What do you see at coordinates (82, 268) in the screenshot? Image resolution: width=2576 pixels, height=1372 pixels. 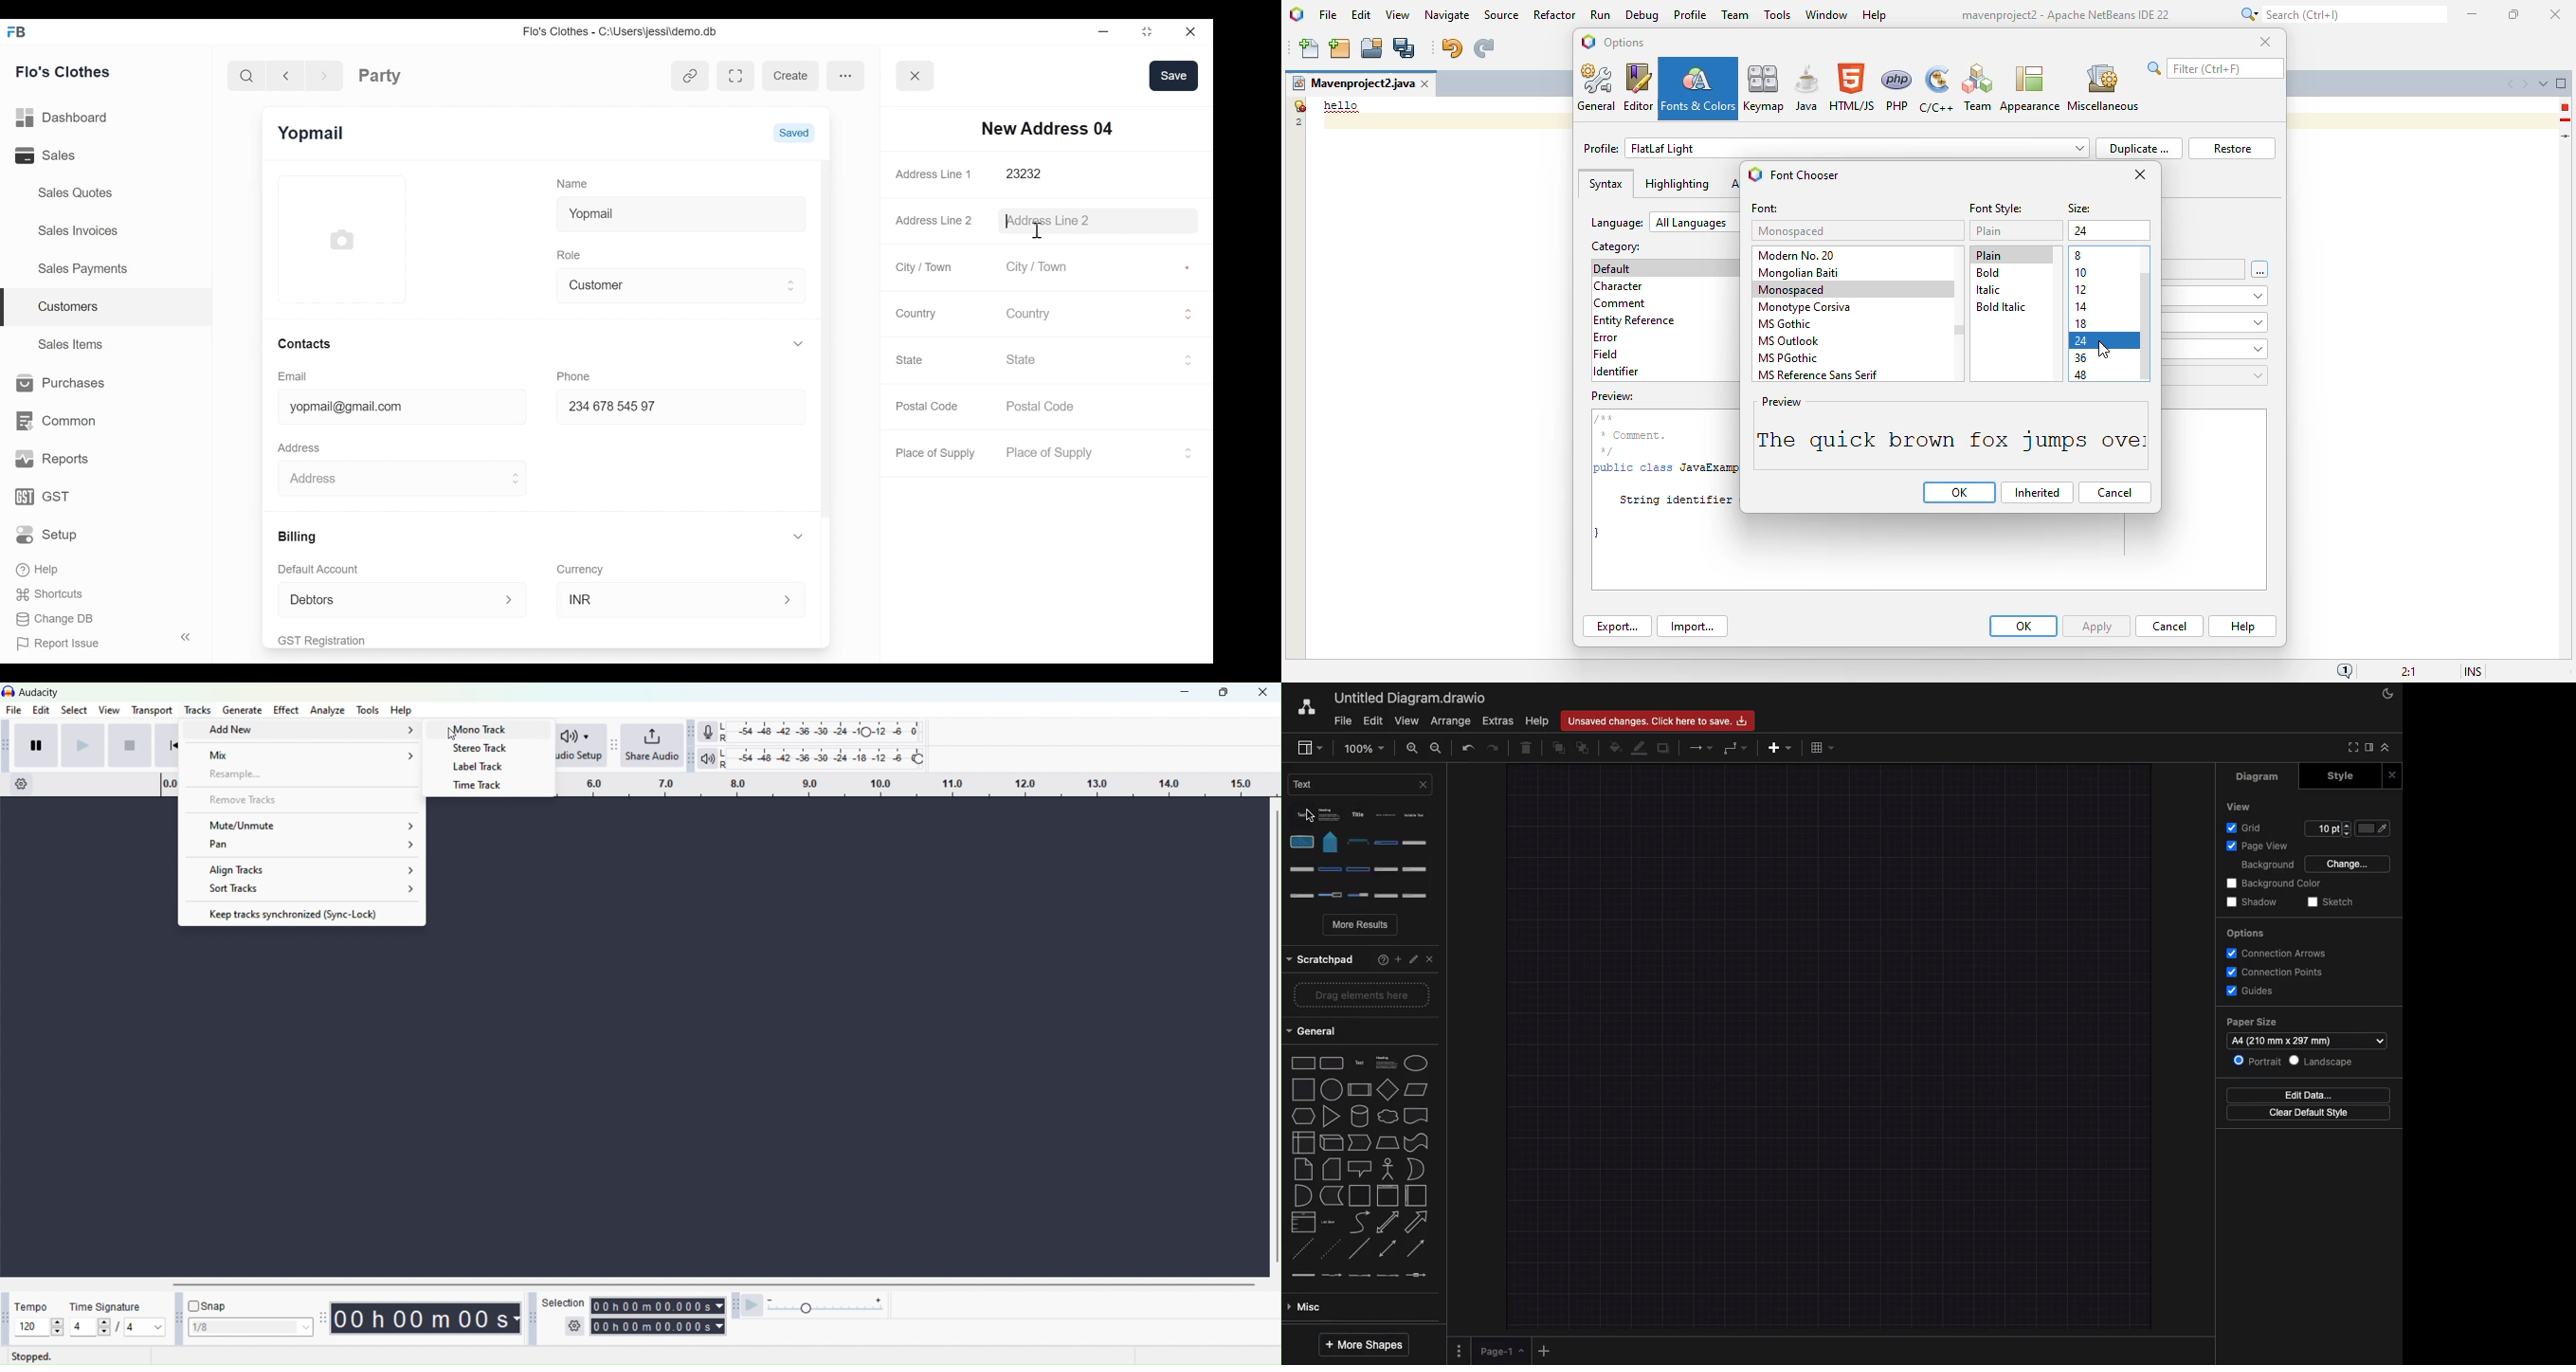 I see `Sales Payments` at bounding box center [82, 268].